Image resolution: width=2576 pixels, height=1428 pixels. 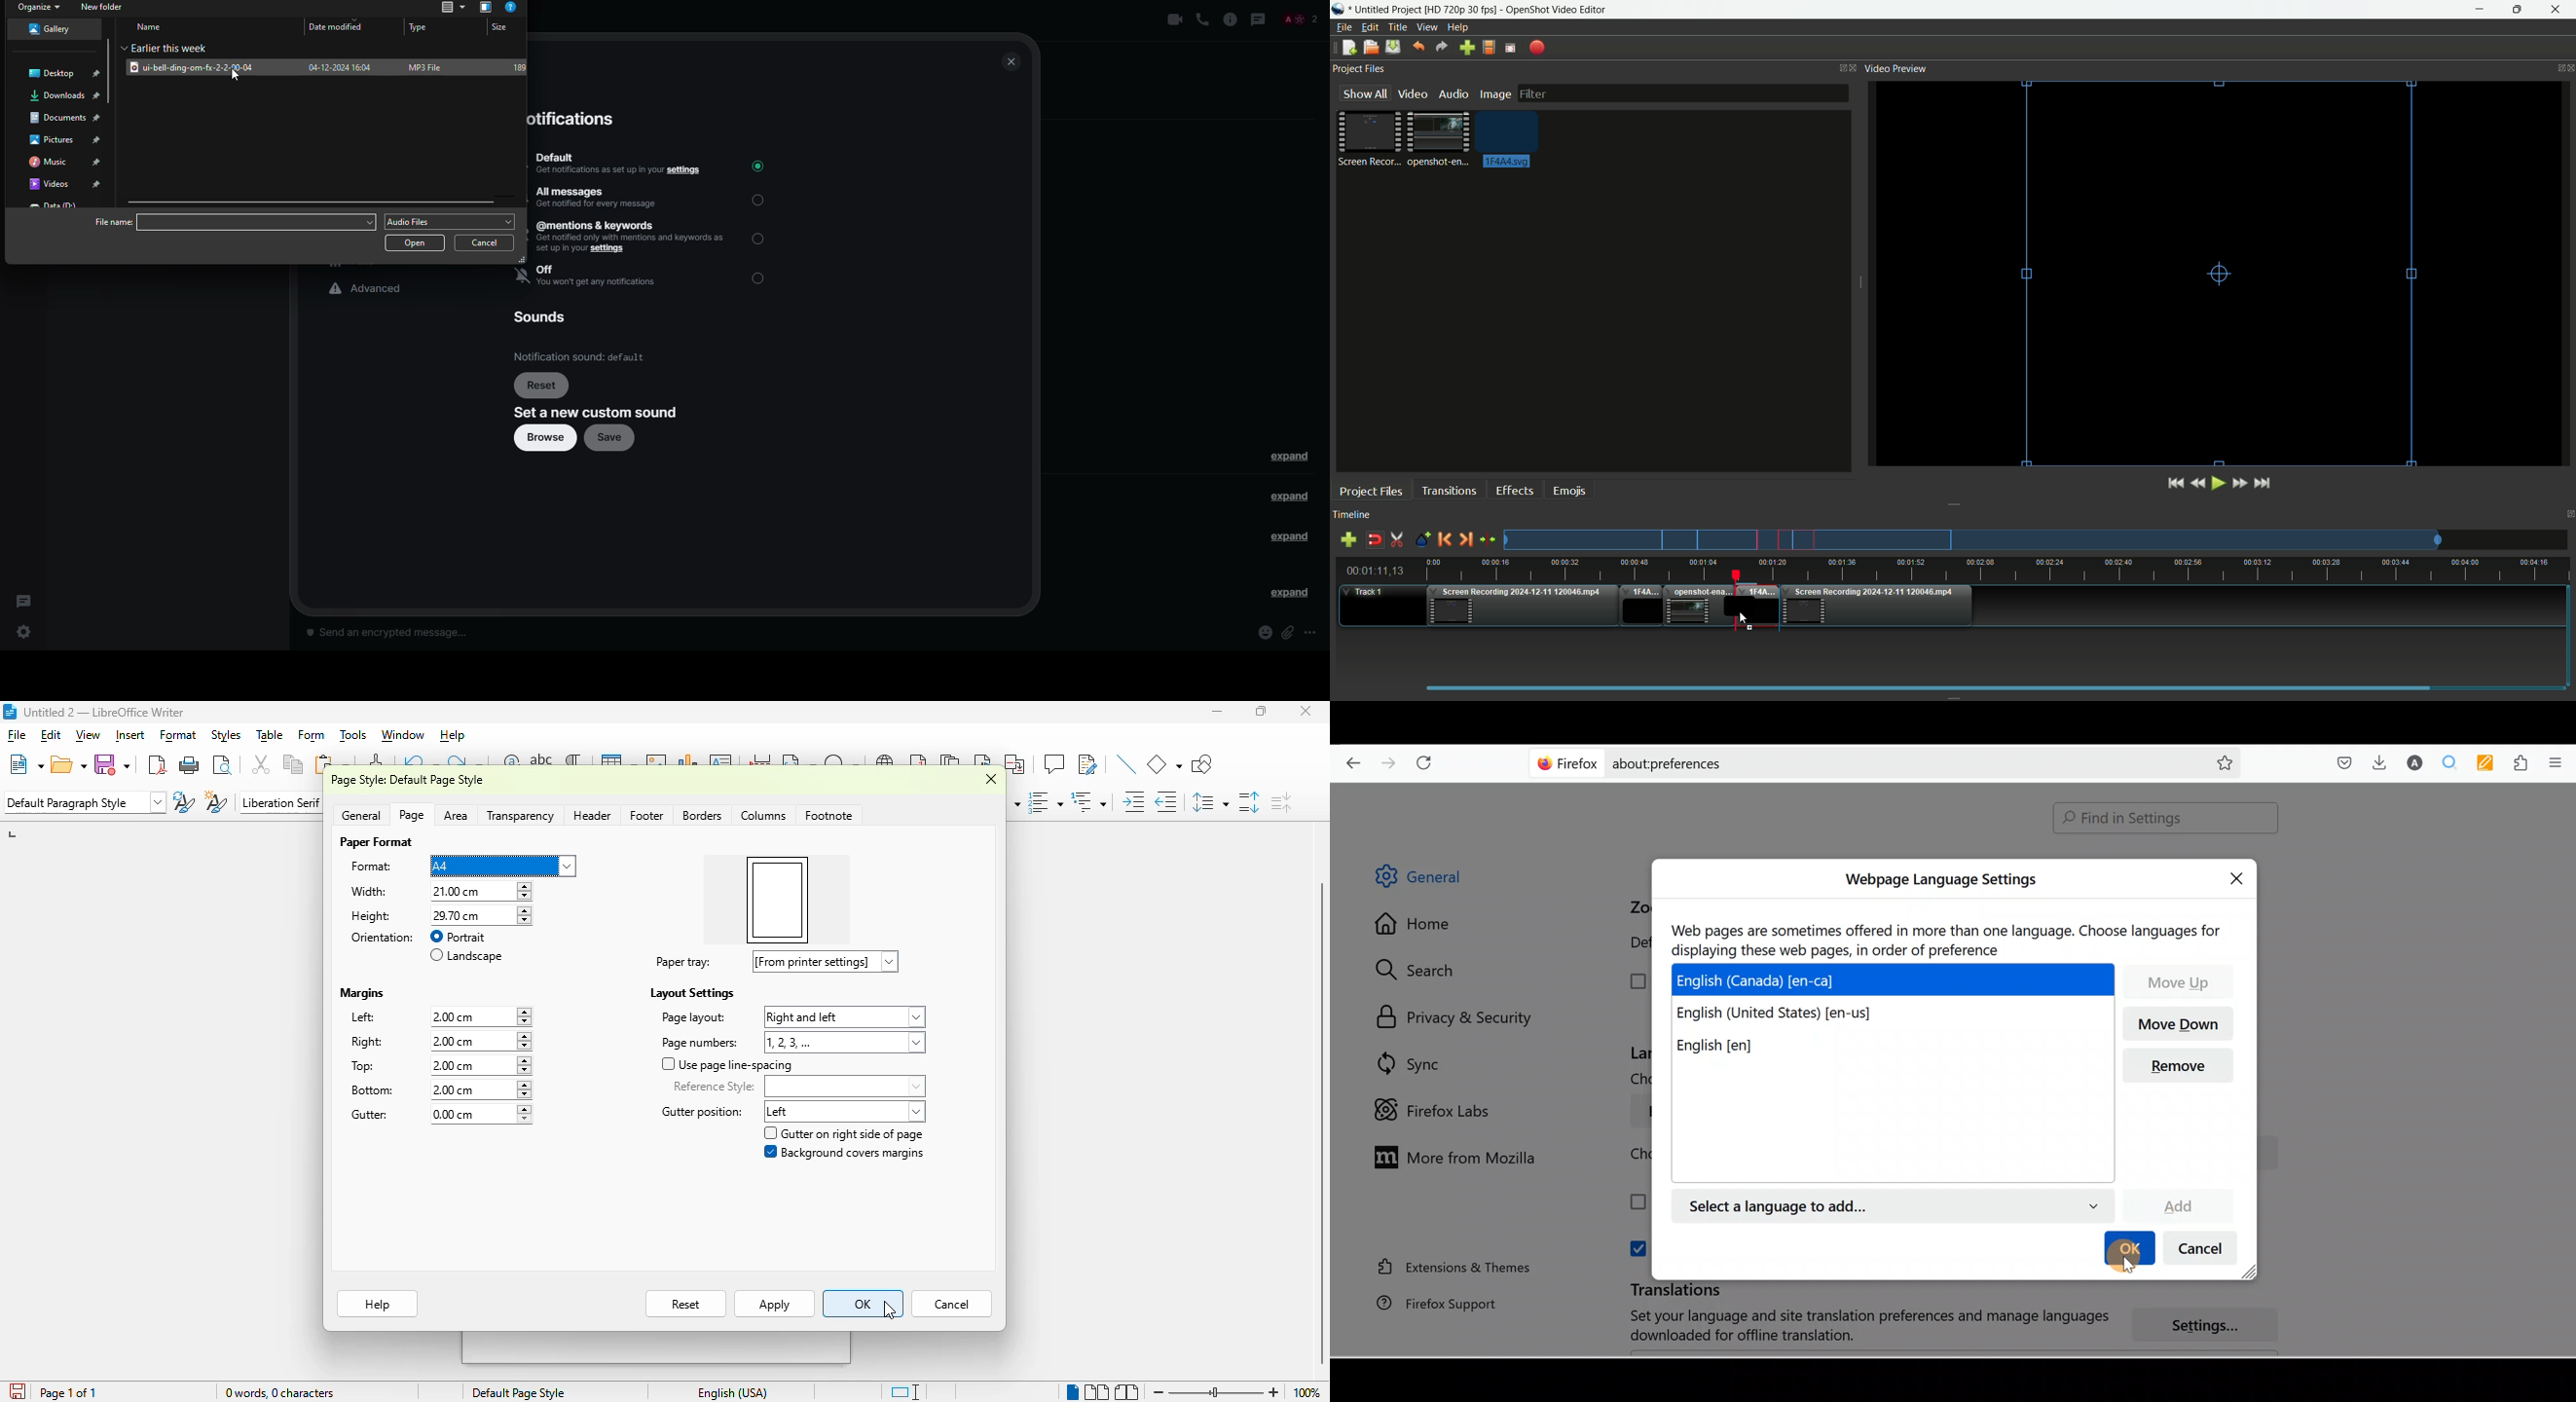 What do you see at coordinates (1260, 711) in the screenshot?
I see `maximize` at bounding box center [1260, 711].